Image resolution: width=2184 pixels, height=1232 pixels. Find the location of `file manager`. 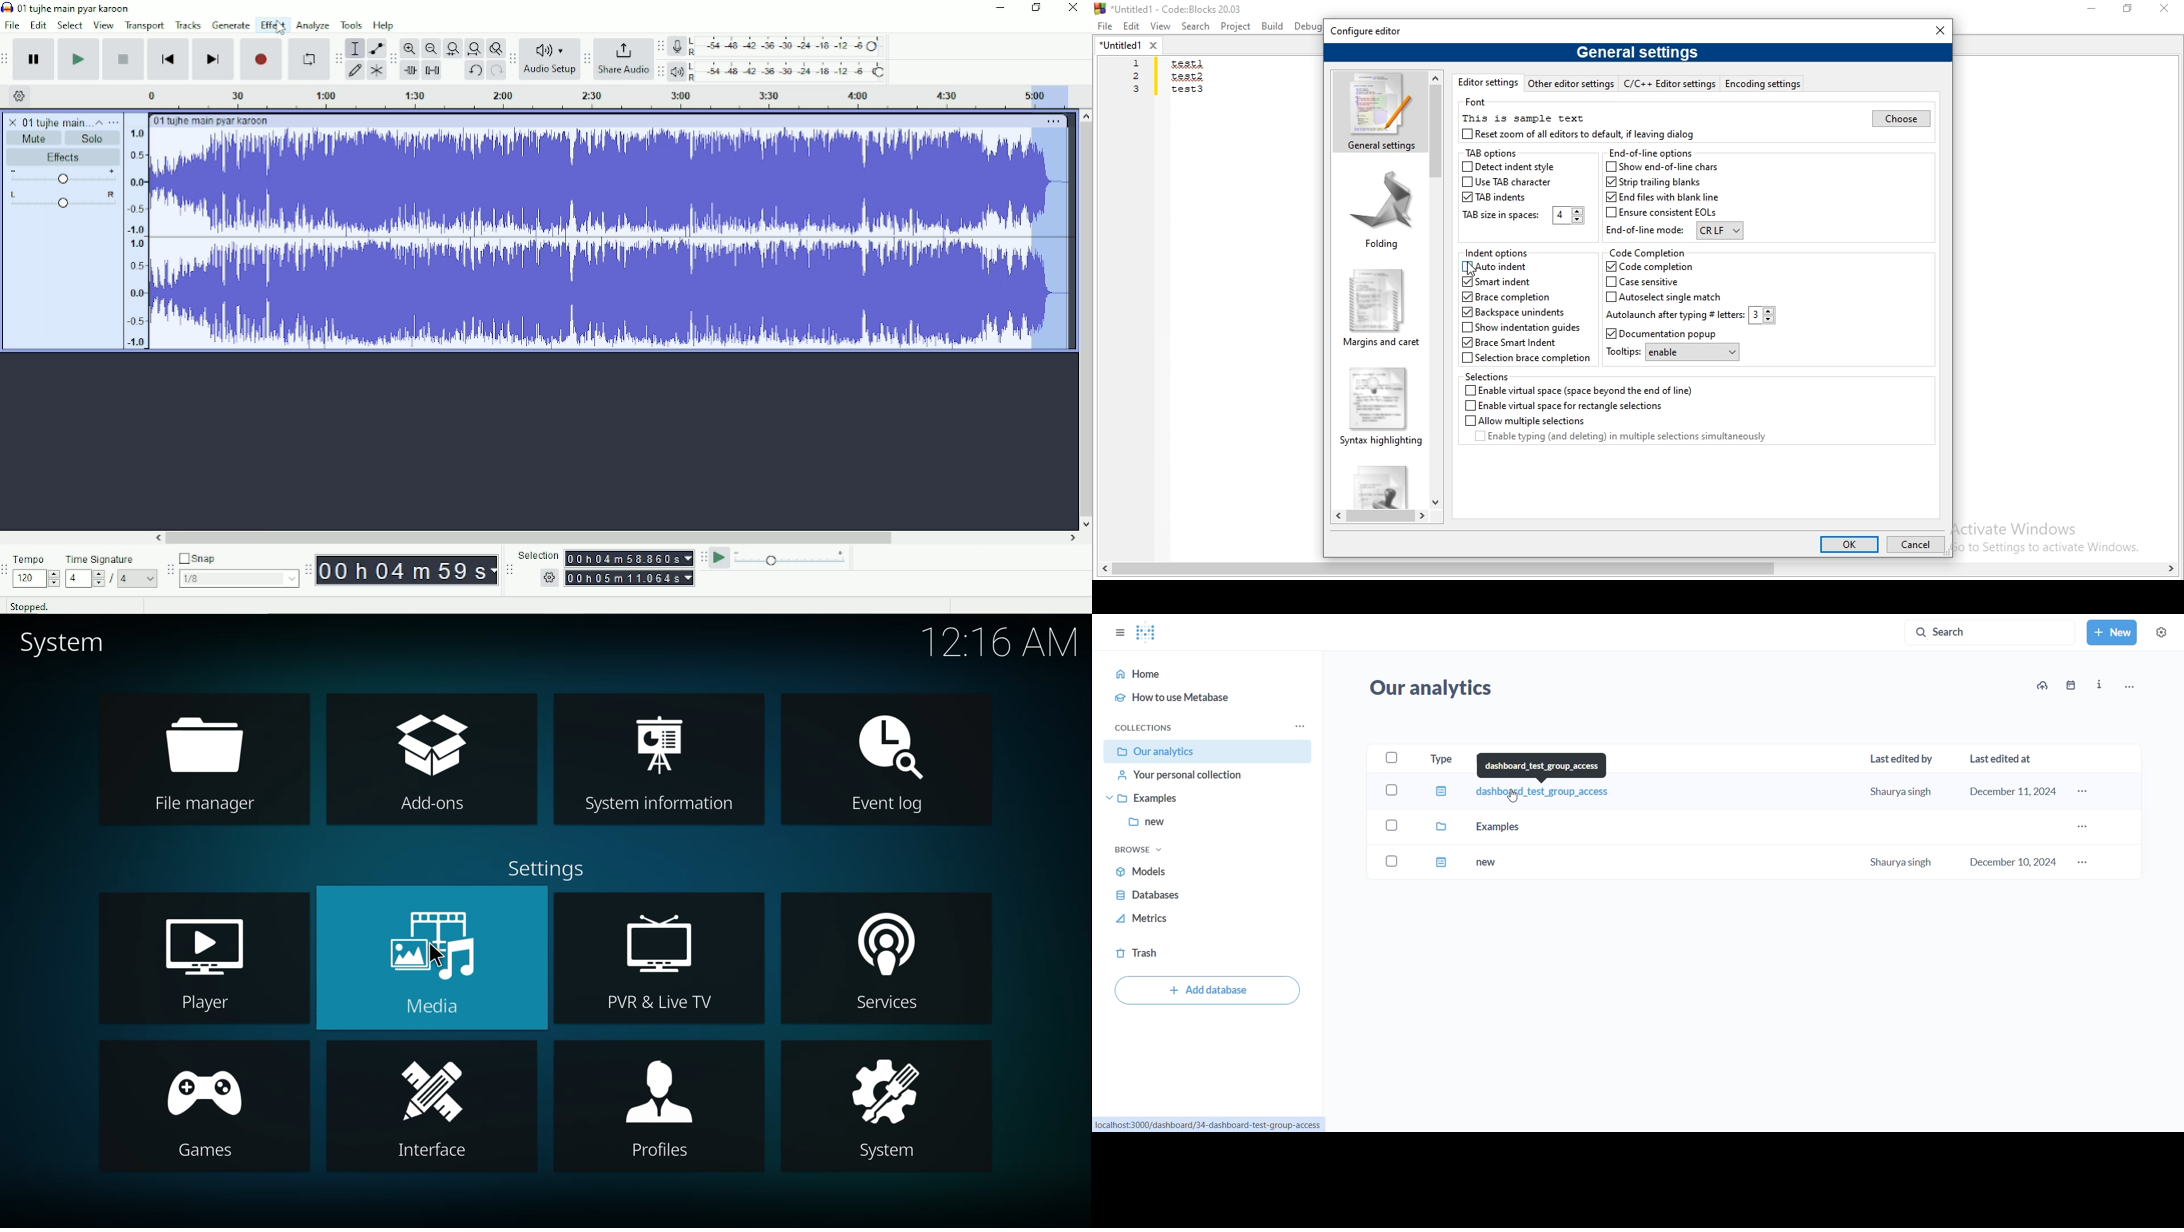

file manager is located at coordinates (202, 744).